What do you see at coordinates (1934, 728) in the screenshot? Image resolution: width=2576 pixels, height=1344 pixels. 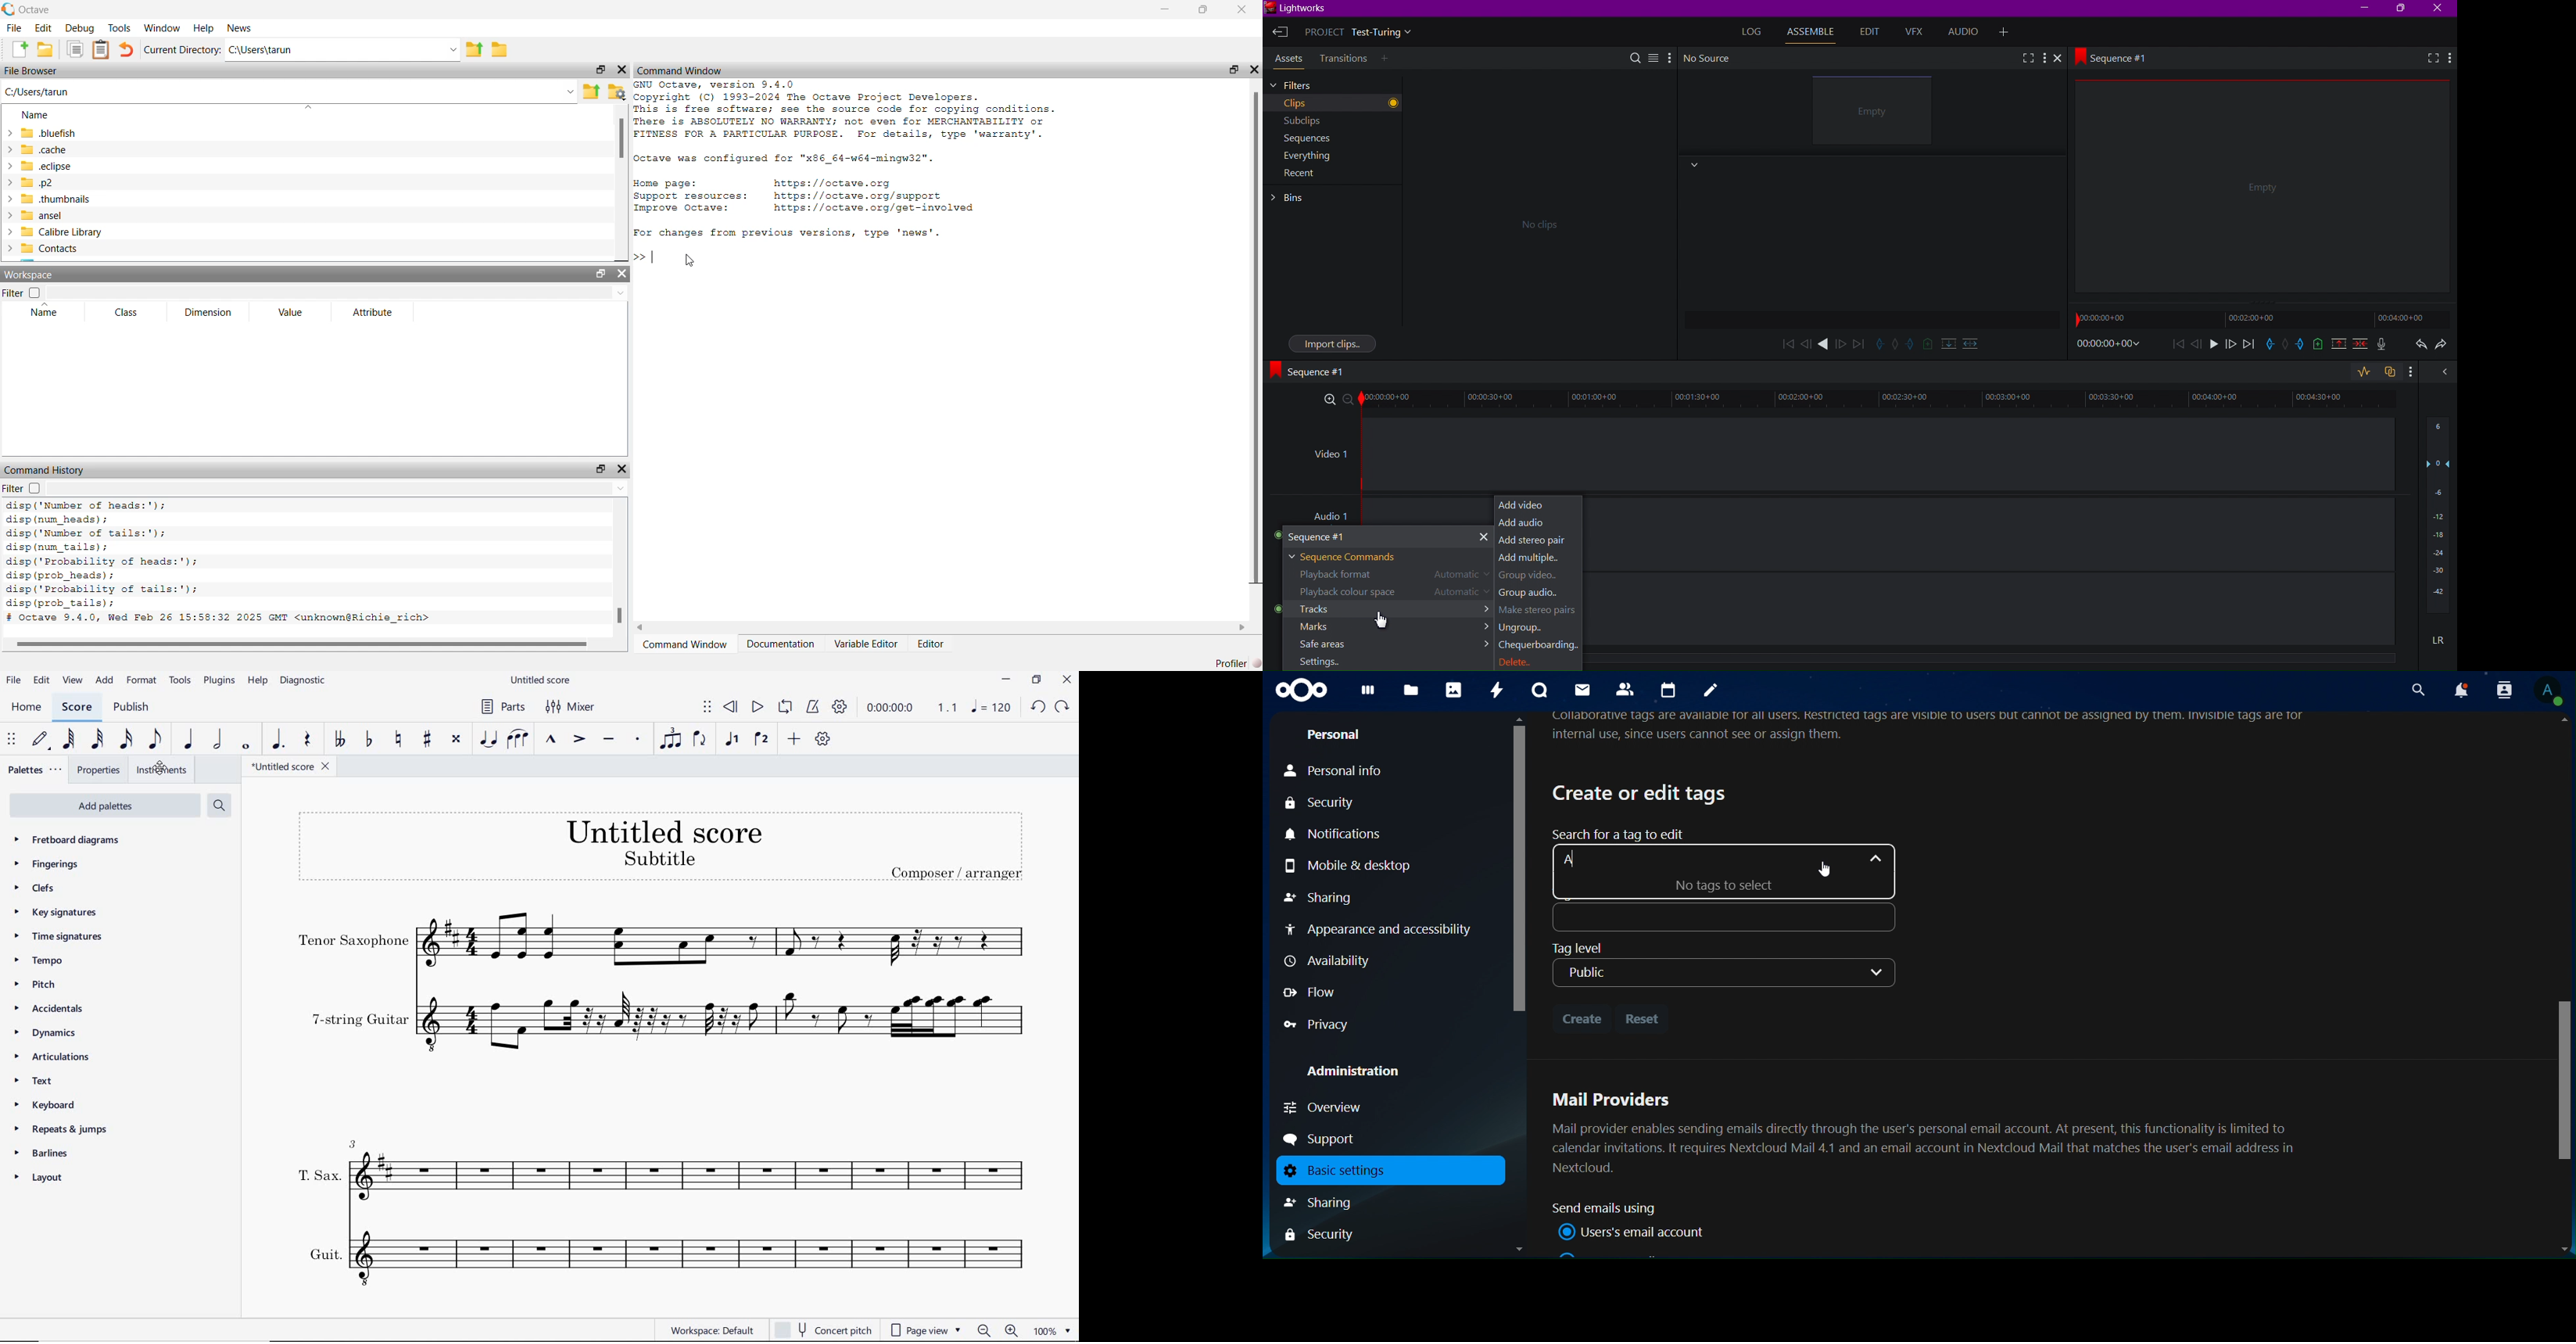 I see `Ollaborative tags are available Tor all USErs. Restricted tags are VISIDIE TO USErs but cannot be assignea by them. InvisiDI€ tags are Tornternal use, since users cannot see or assign them.` at bounding box center [1934, 728].